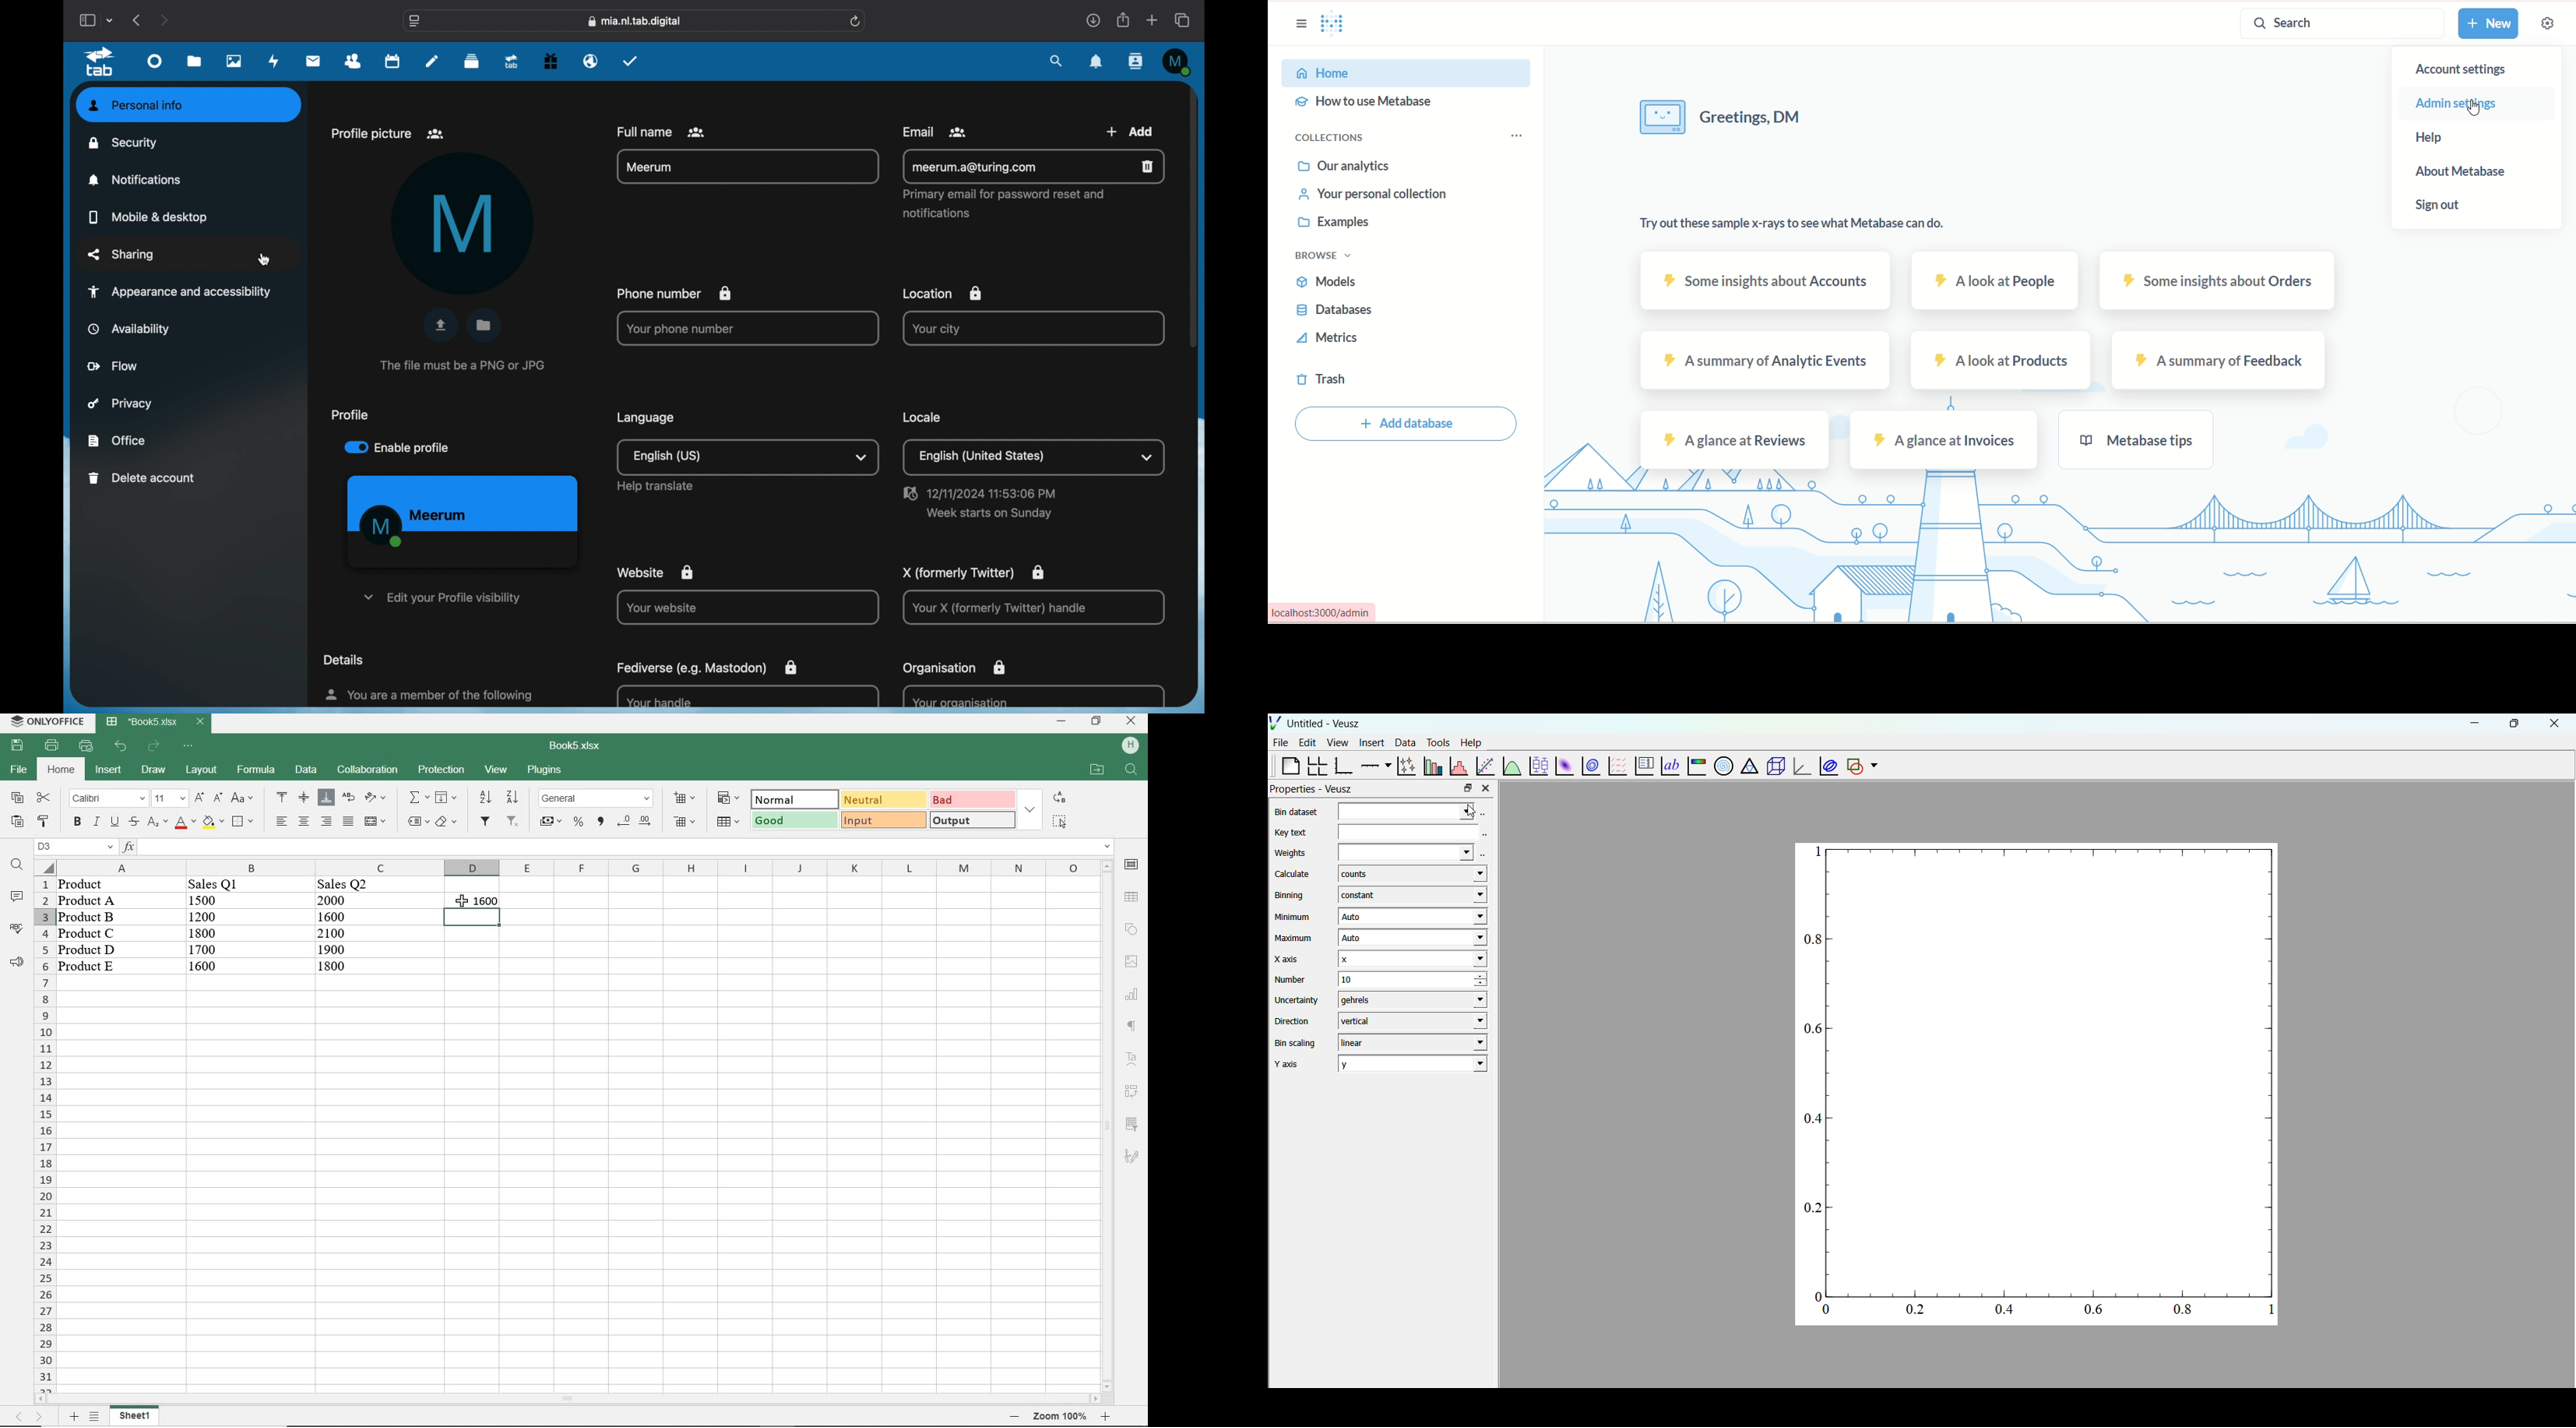  Describe the element at coordinates (136, 1415) in the screenshot. I see `sheet 1` at that location.